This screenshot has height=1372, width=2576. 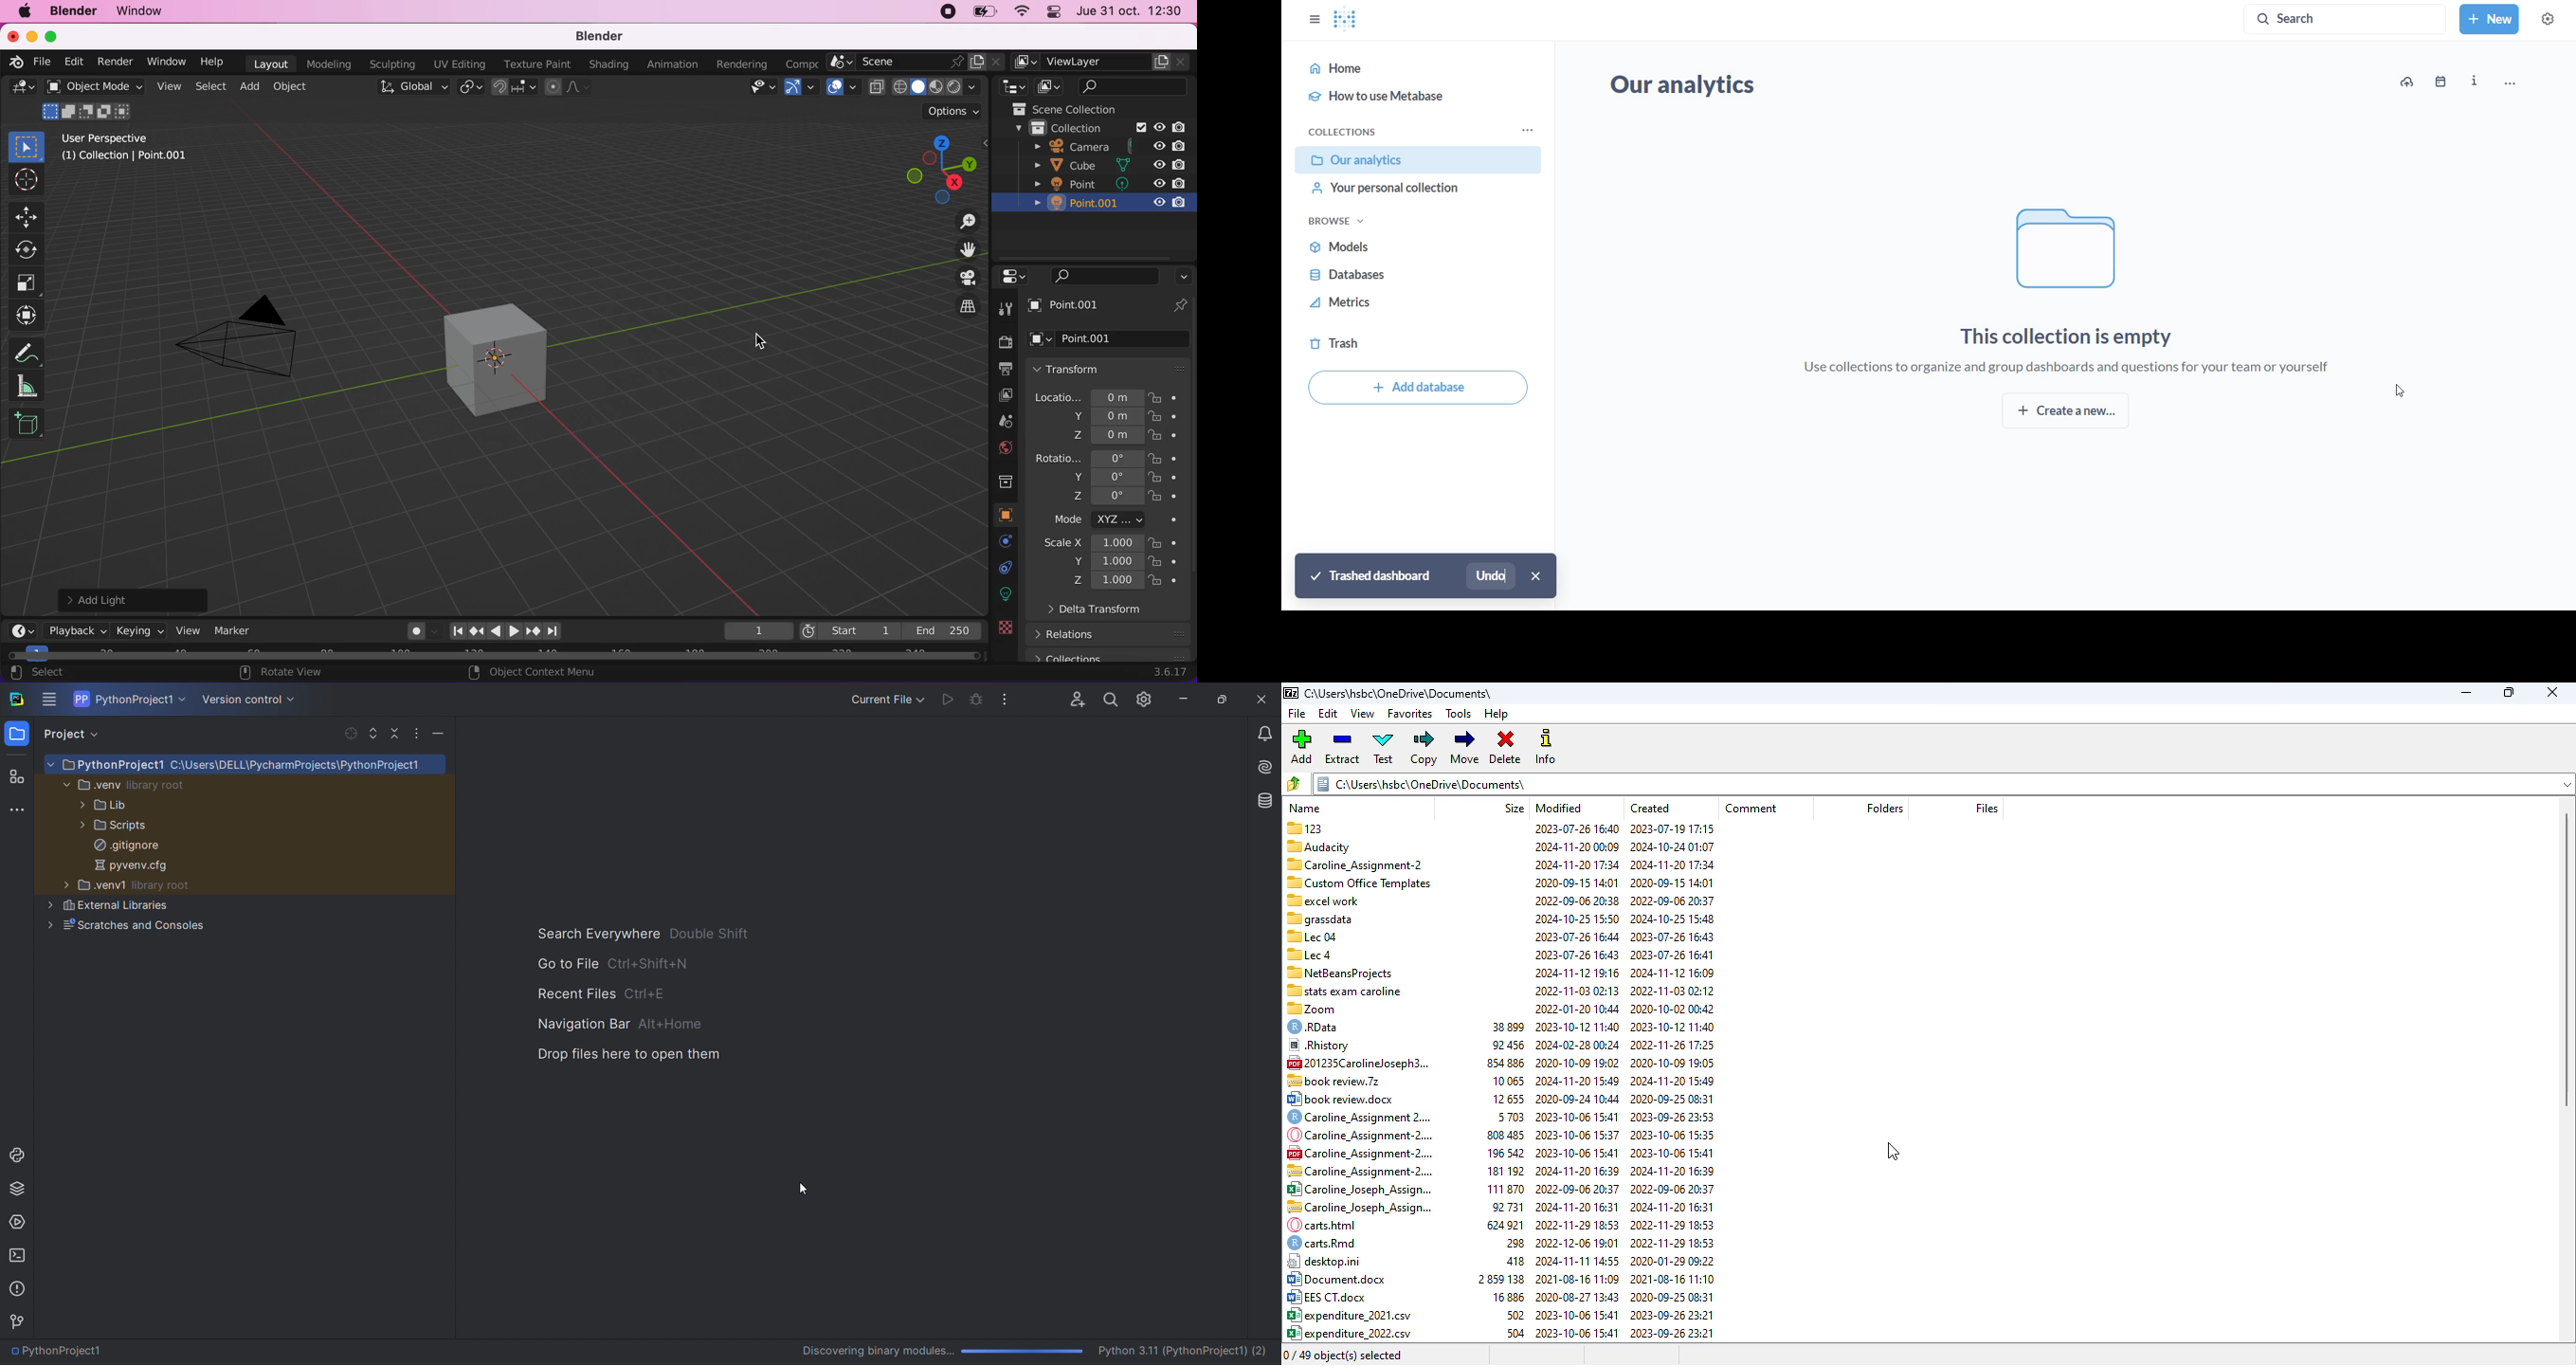 What do you see at coordinates (1319, 1026) in the screenshot?
I see `© RData` at bounding box center [1319, 1026].